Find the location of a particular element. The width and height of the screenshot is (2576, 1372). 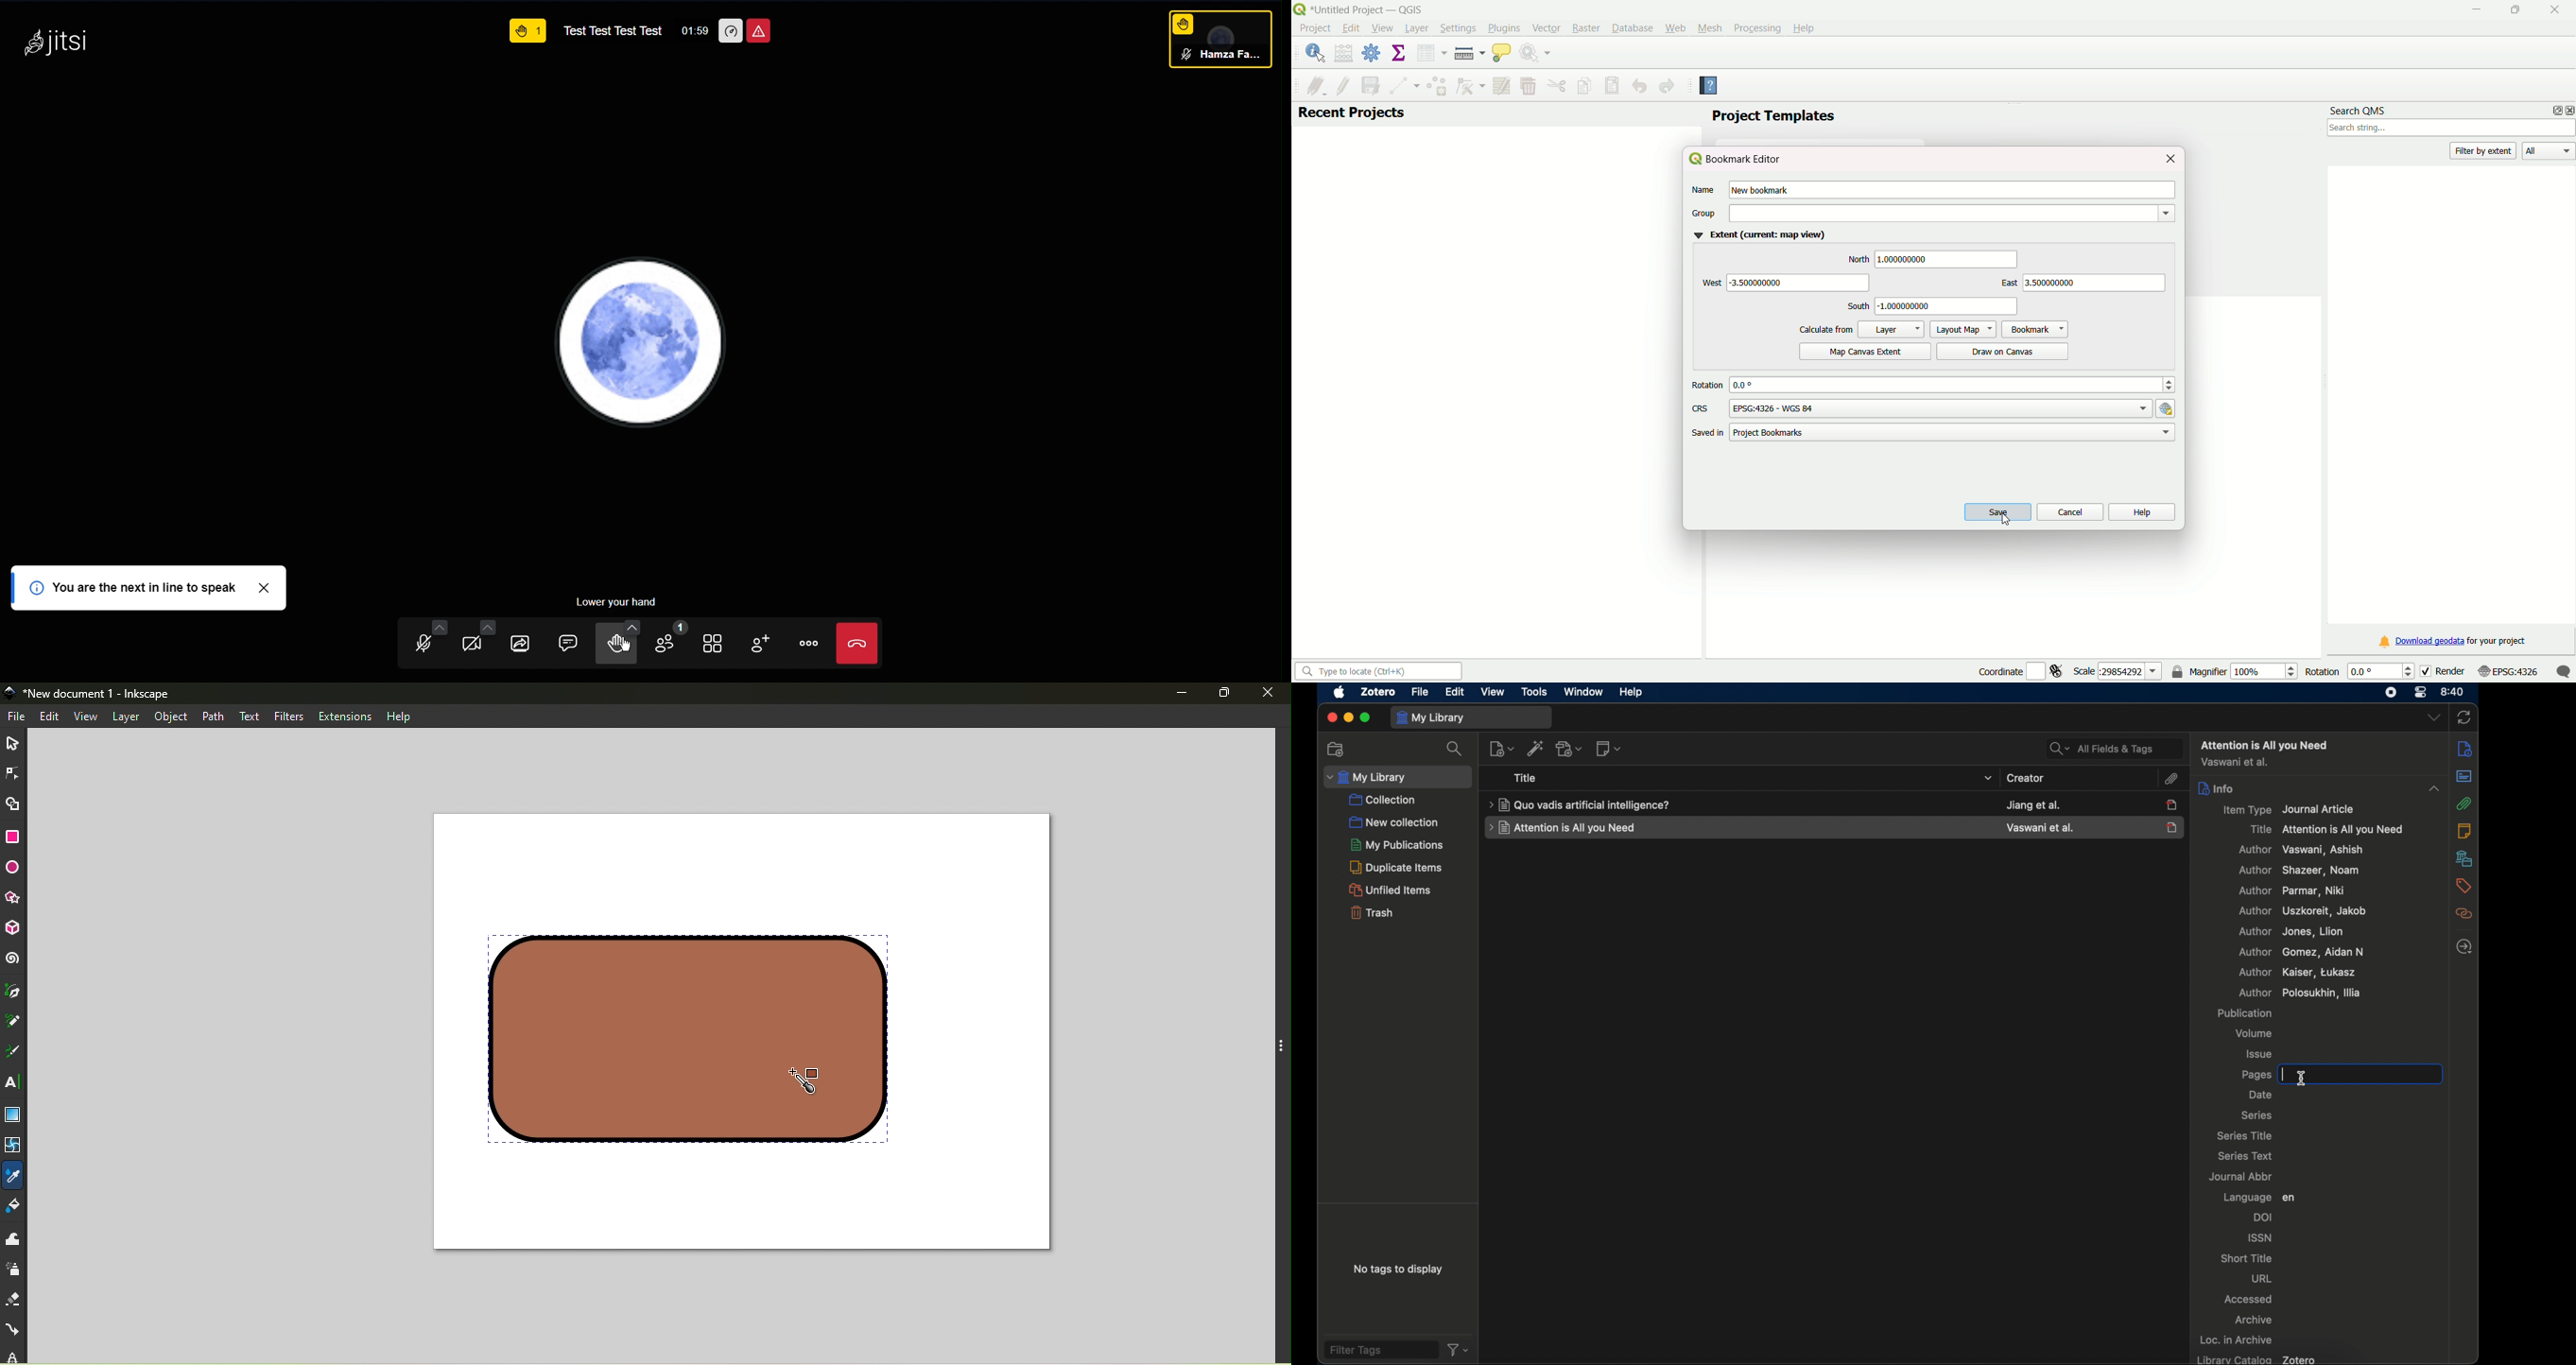

doi is located at coordinates (2265, 1217).